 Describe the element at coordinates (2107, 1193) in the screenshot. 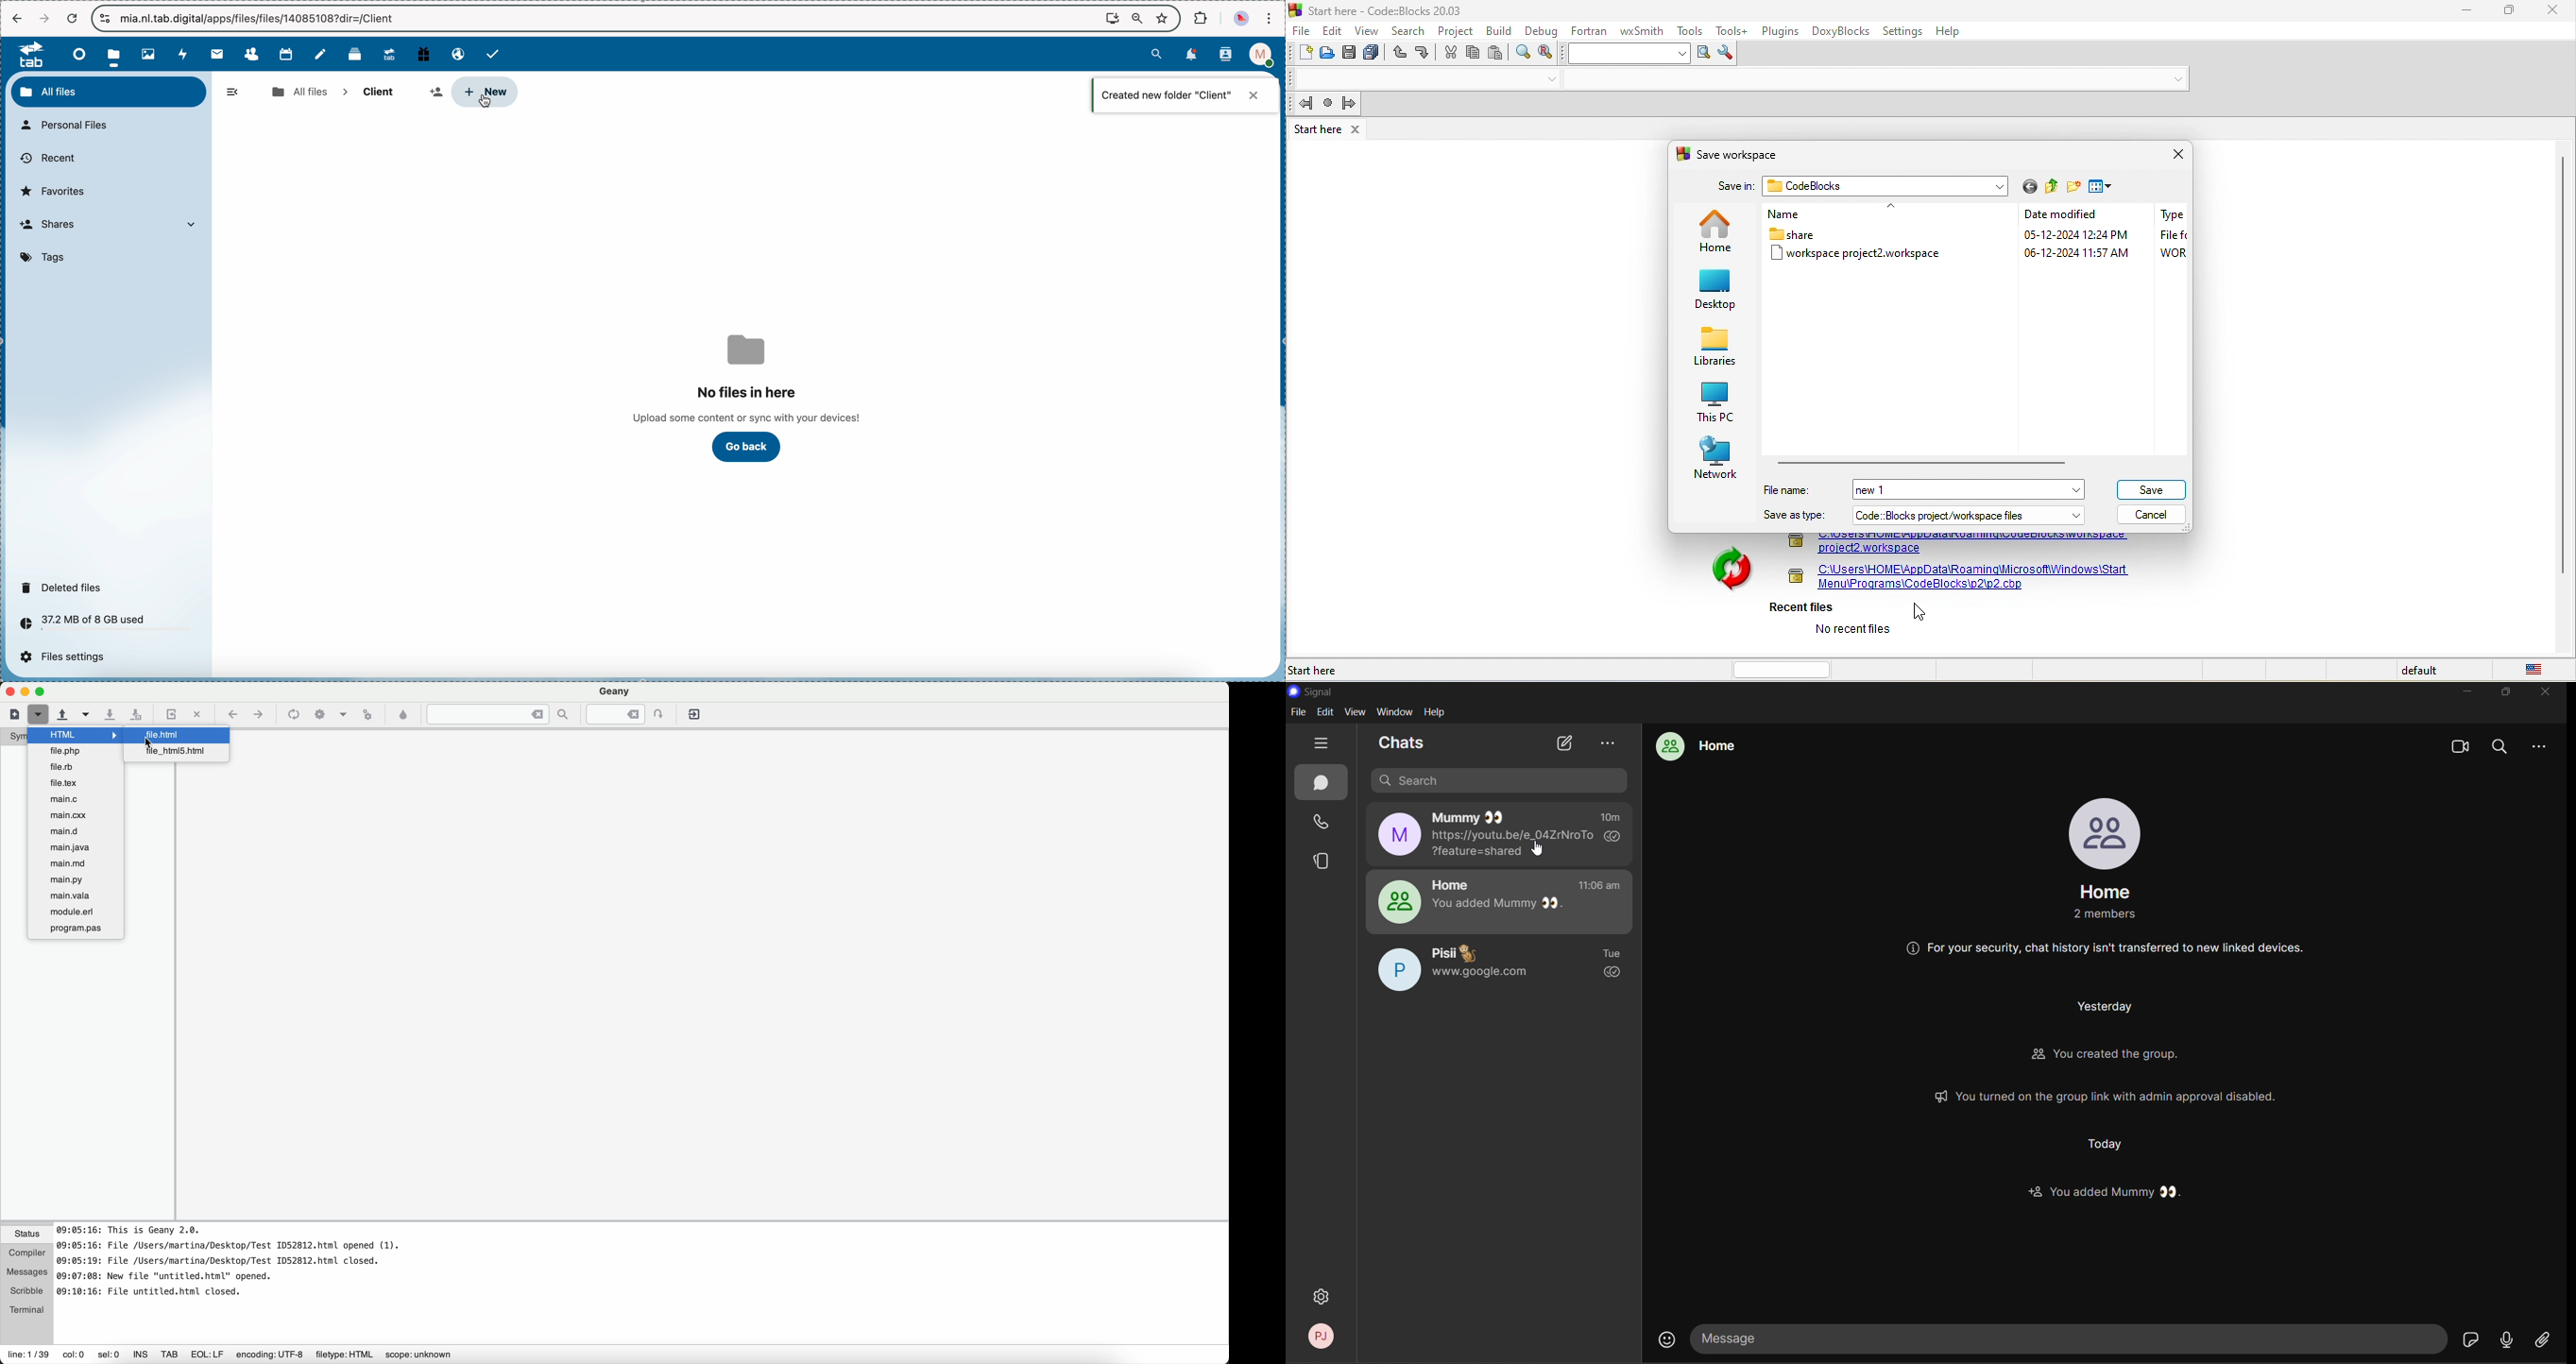

I see `You added Mummy` at that location.